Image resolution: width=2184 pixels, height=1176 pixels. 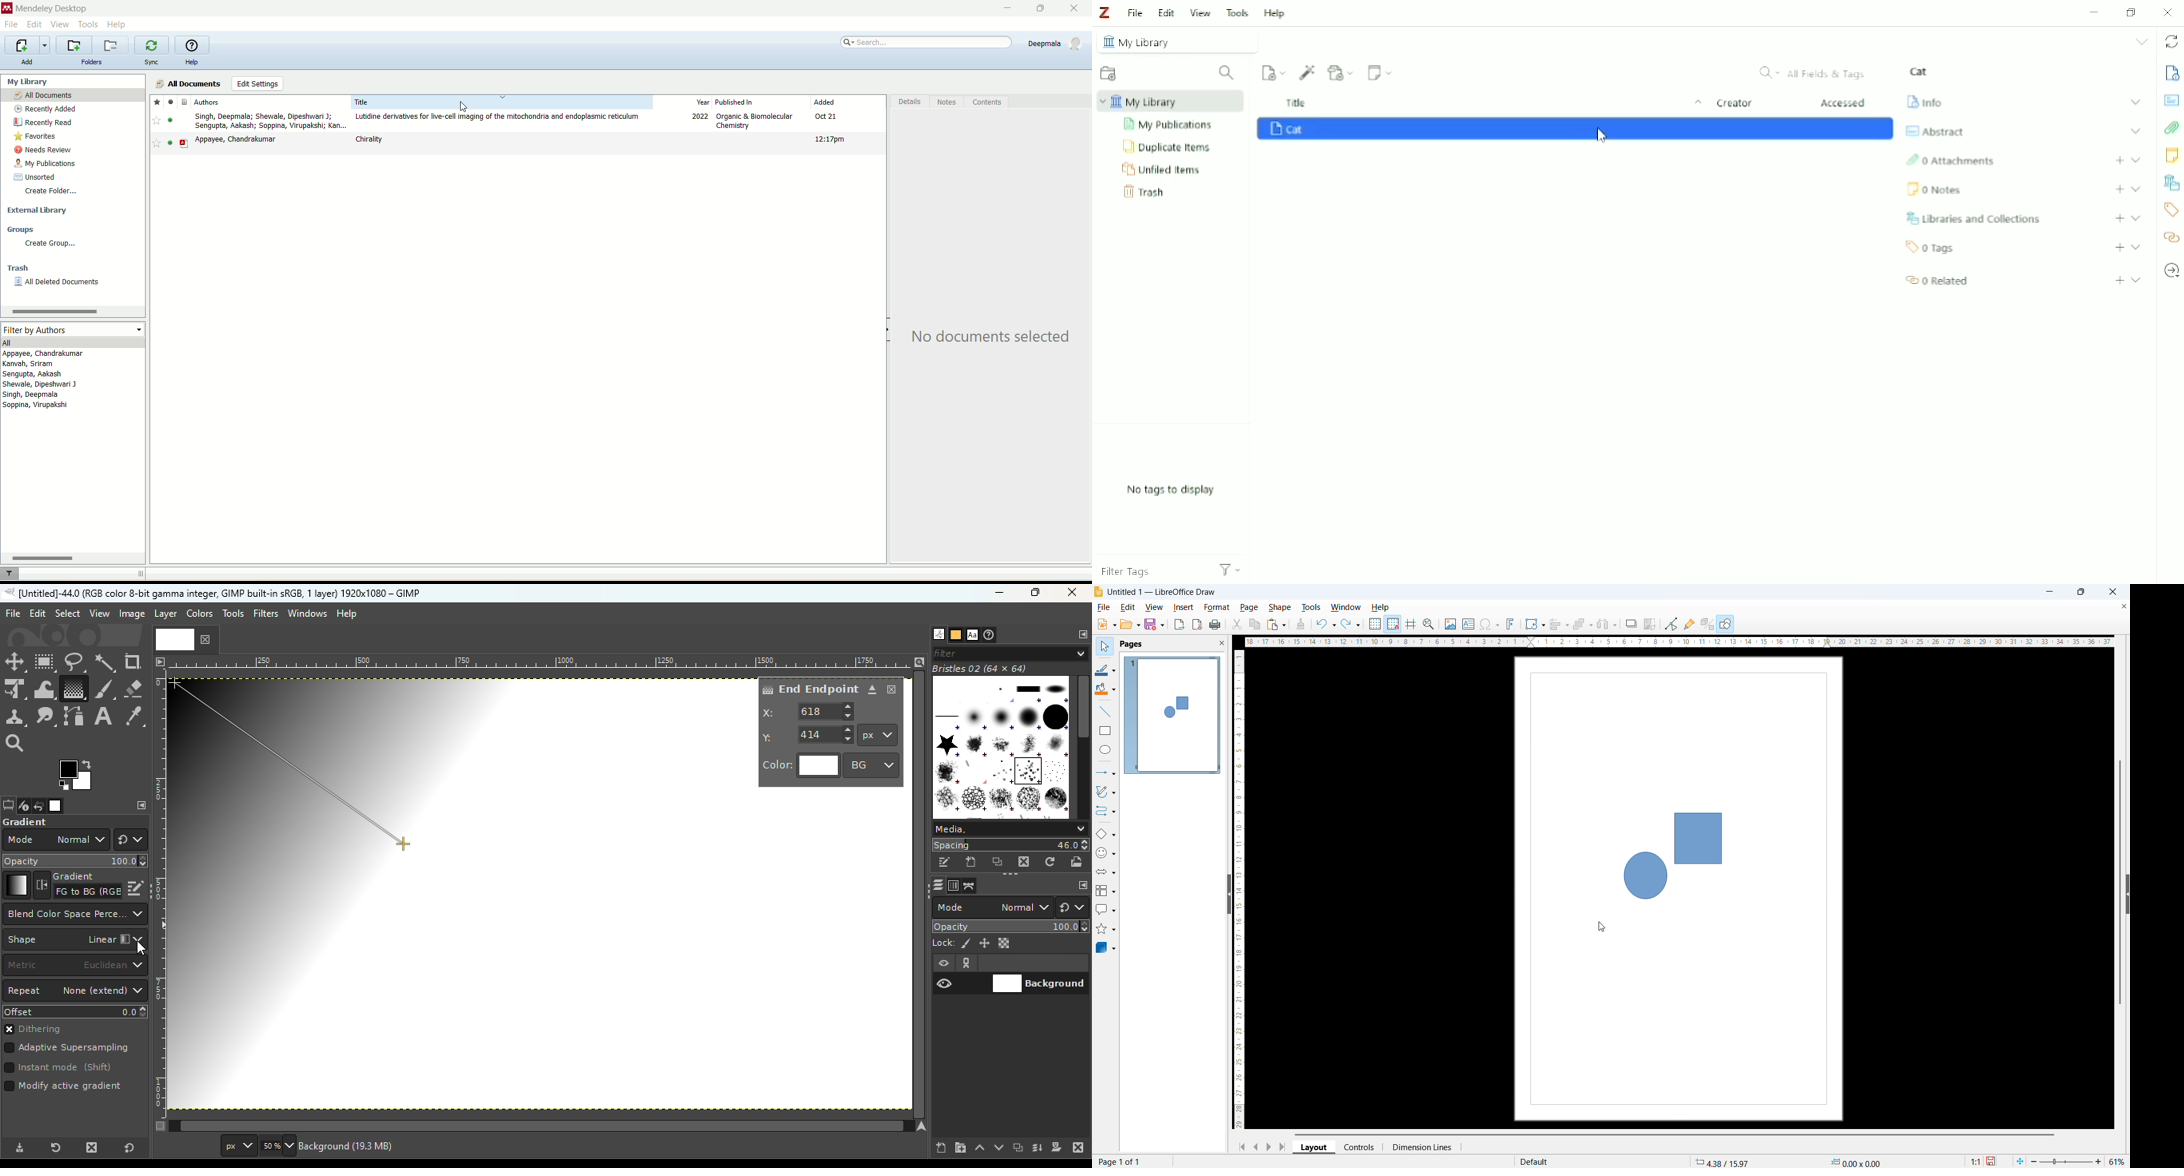 What do you see at coordinates (997, 593) in the screenshot?
I see `Minimize` at bounding box center [997, 593].